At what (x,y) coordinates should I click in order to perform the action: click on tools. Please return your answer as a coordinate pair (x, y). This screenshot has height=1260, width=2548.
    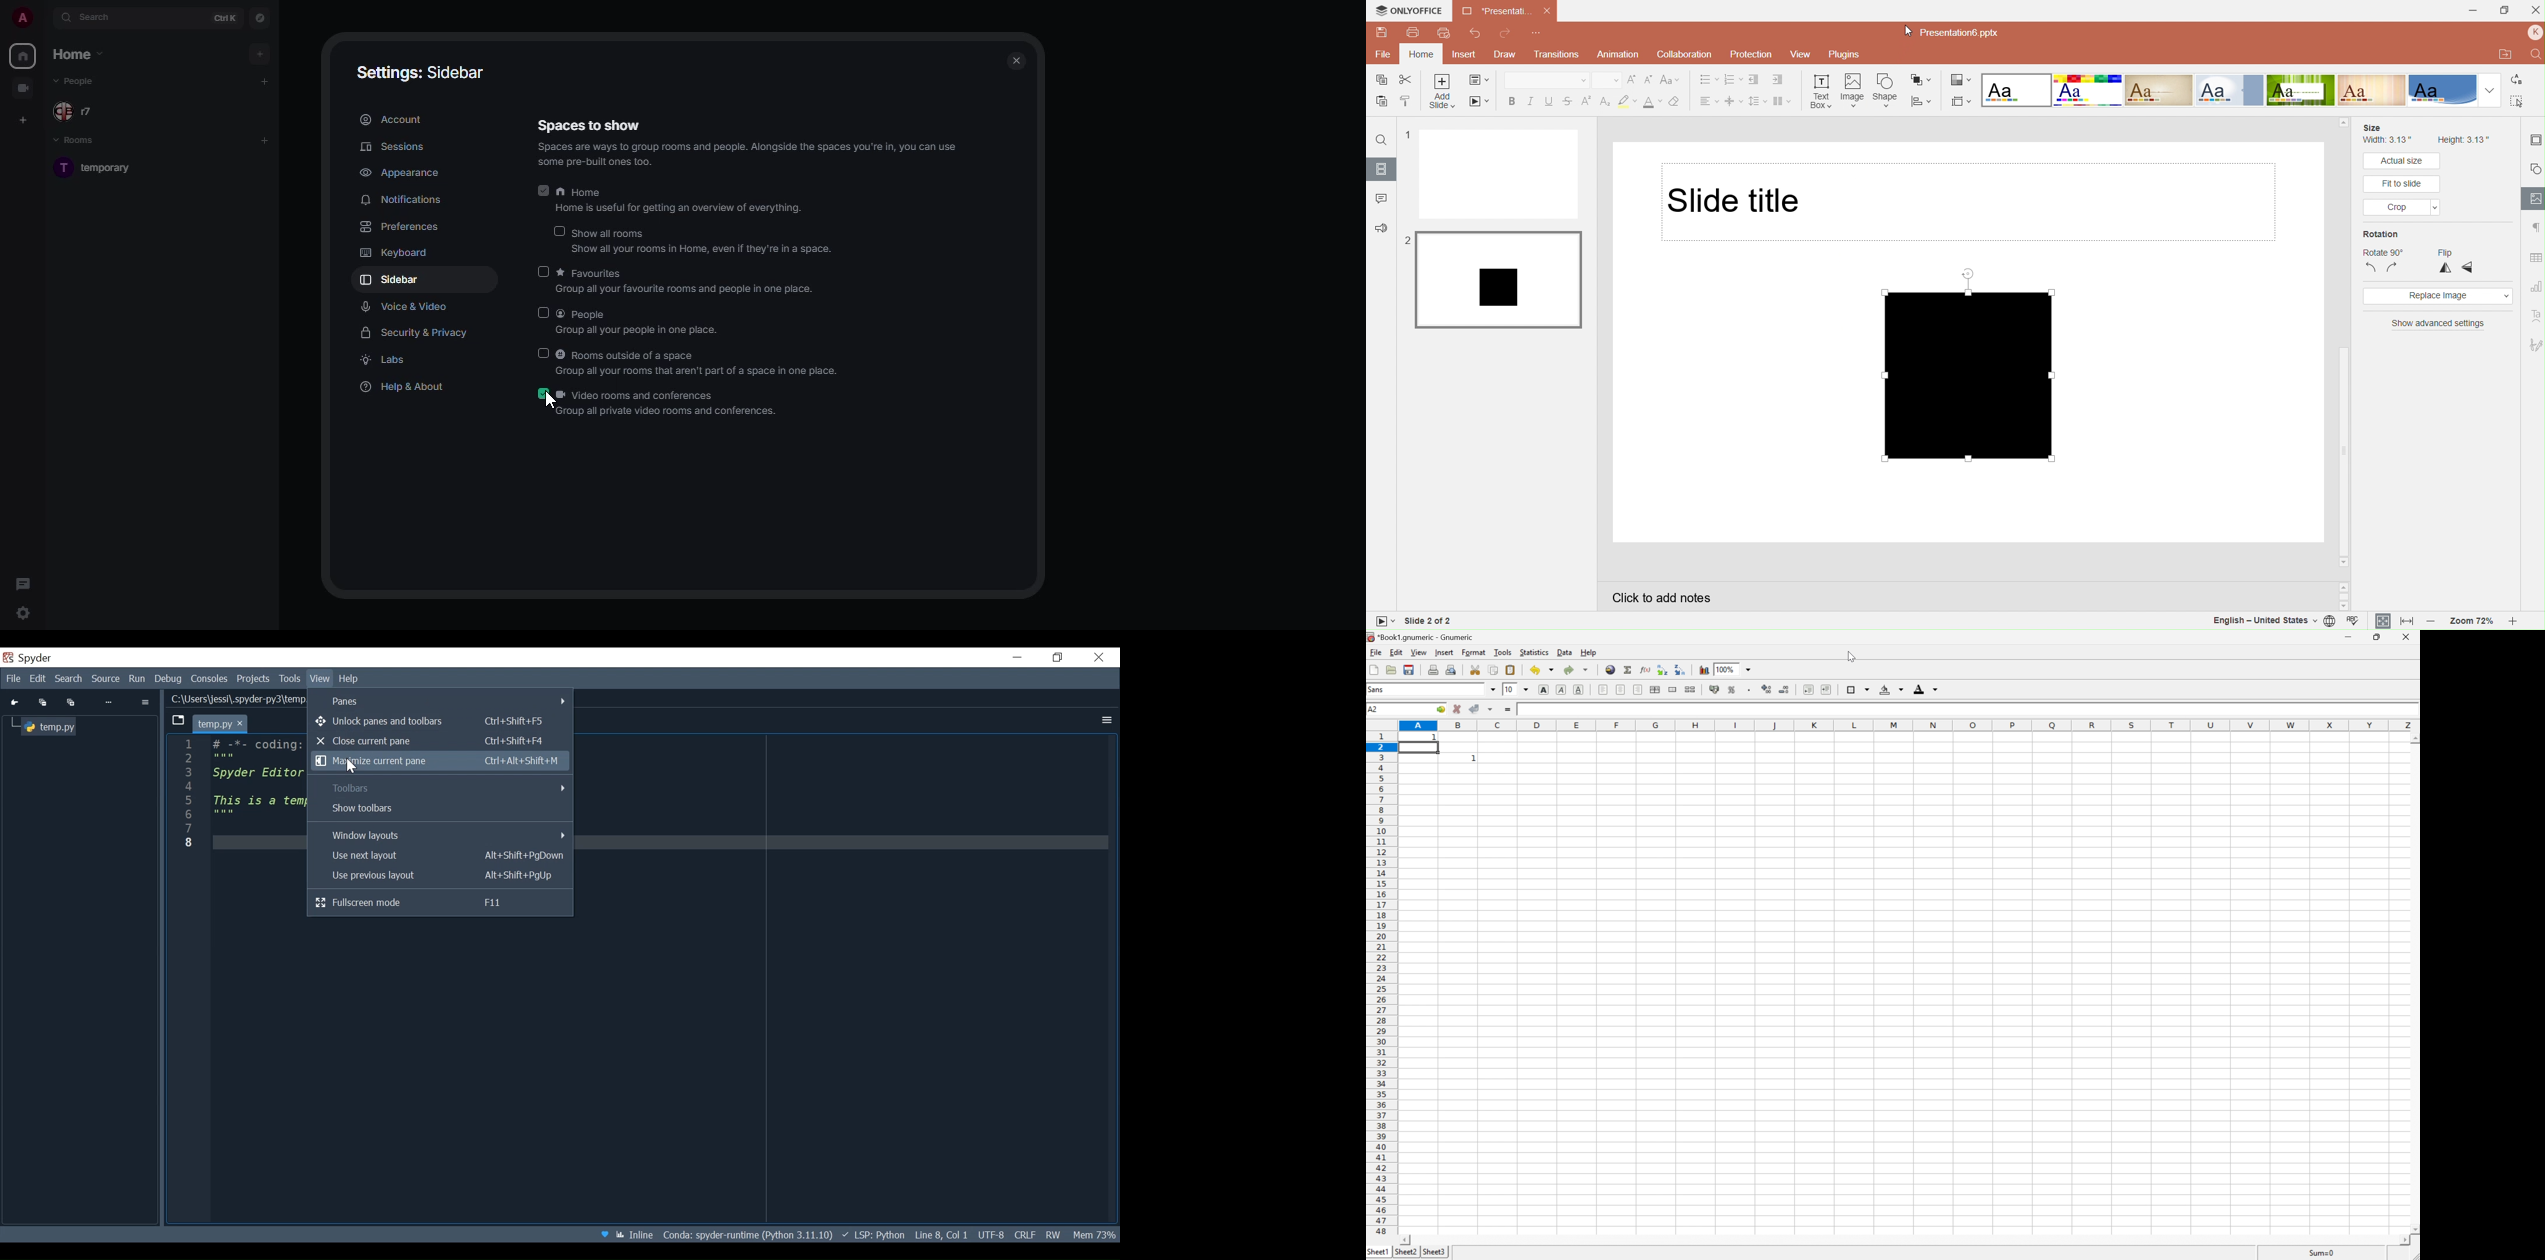
    Looking at the image, I should click on (1503, 652).